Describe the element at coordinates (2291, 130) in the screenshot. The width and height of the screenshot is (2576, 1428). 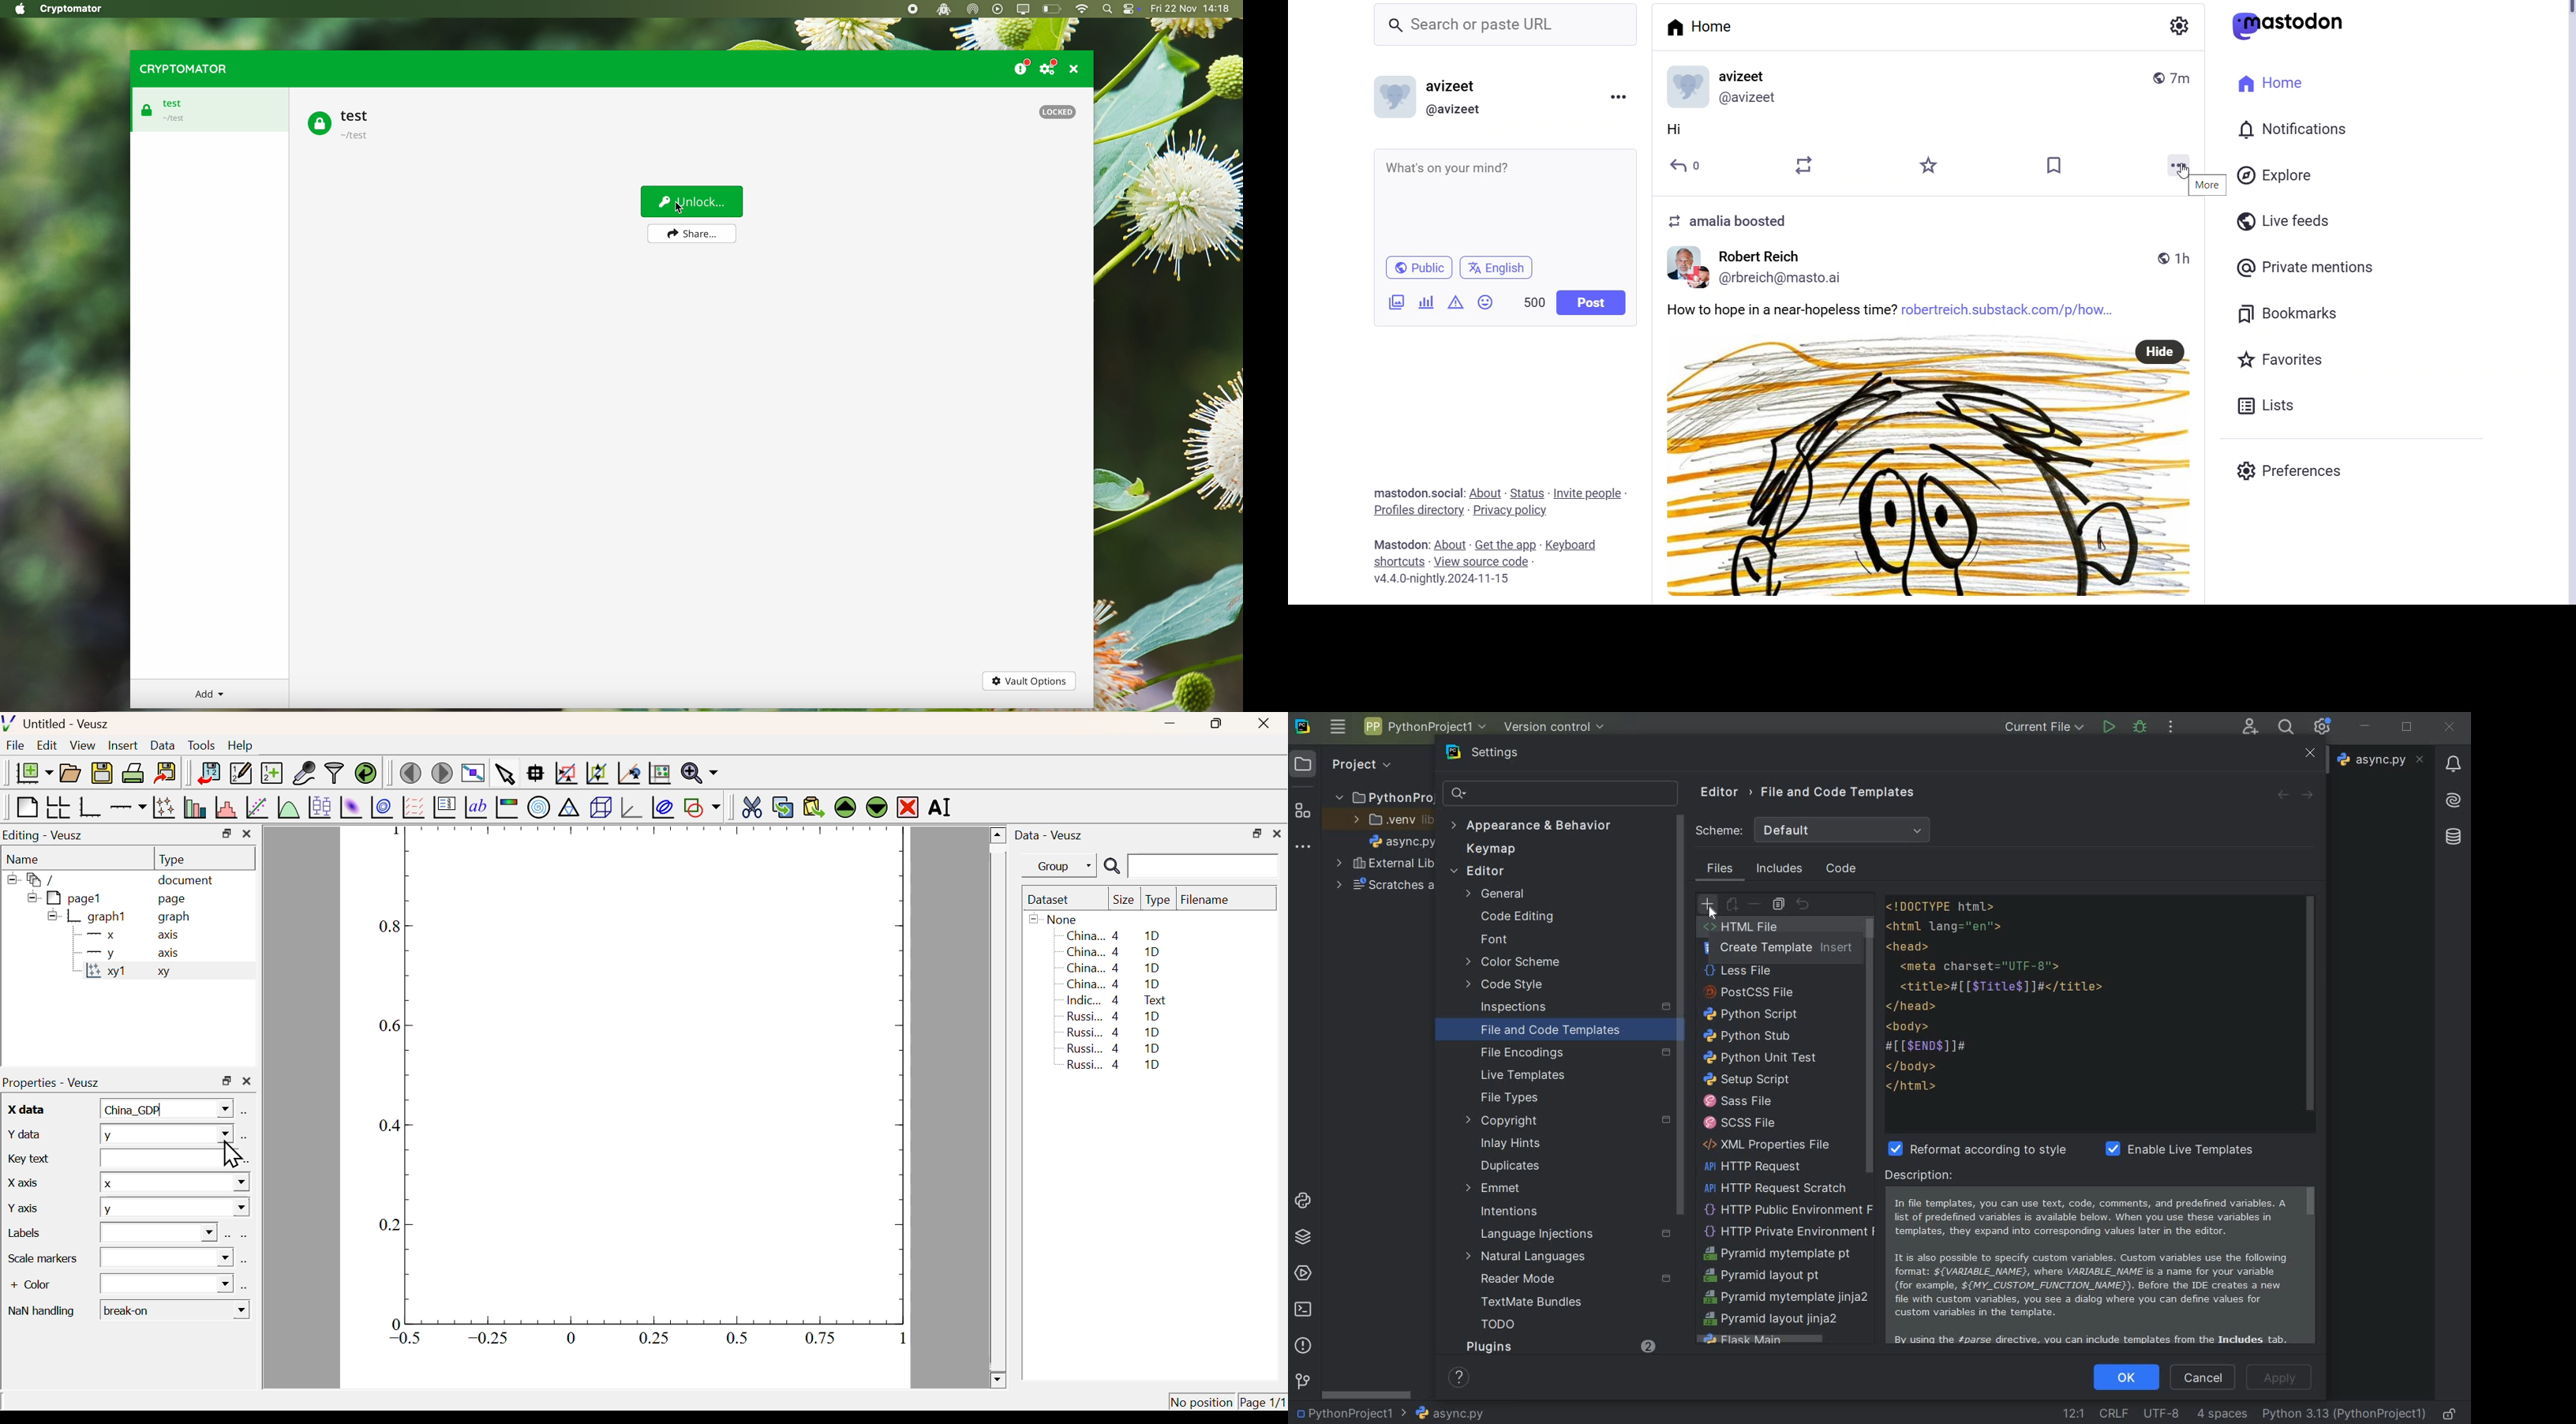
I see `Notification` at that location.